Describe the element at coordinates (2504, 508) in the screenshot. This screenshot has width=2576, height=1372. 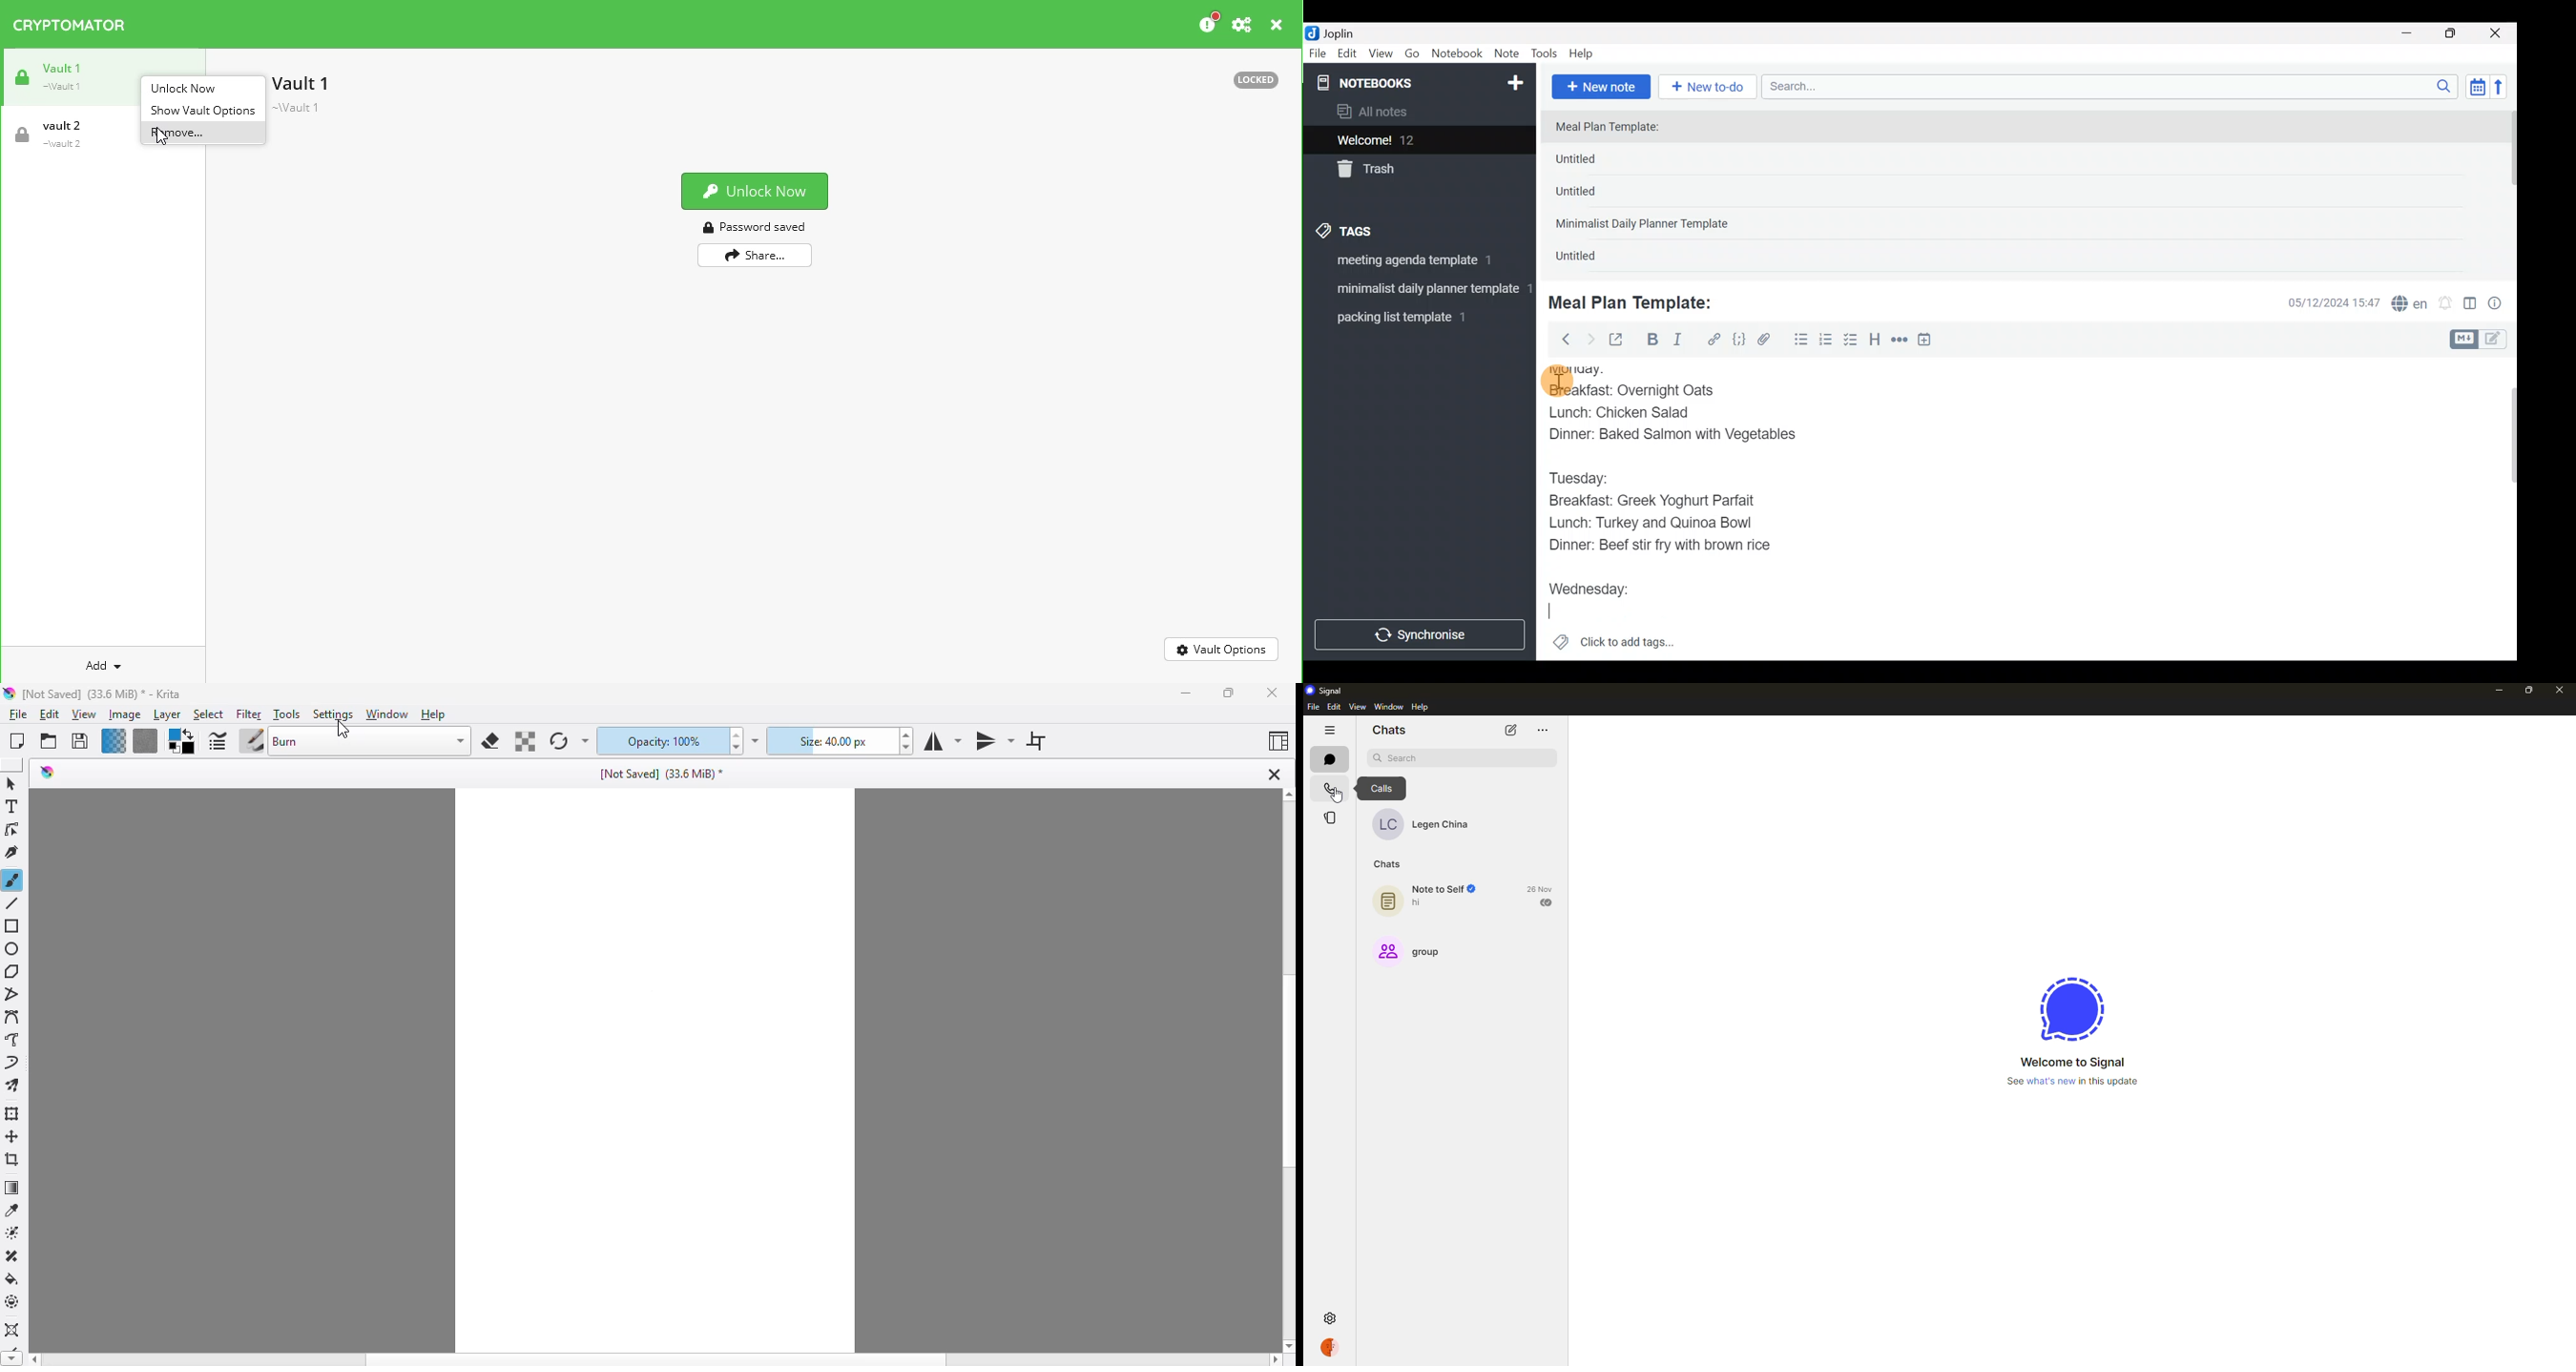
I see `Scroll bar` at that location.